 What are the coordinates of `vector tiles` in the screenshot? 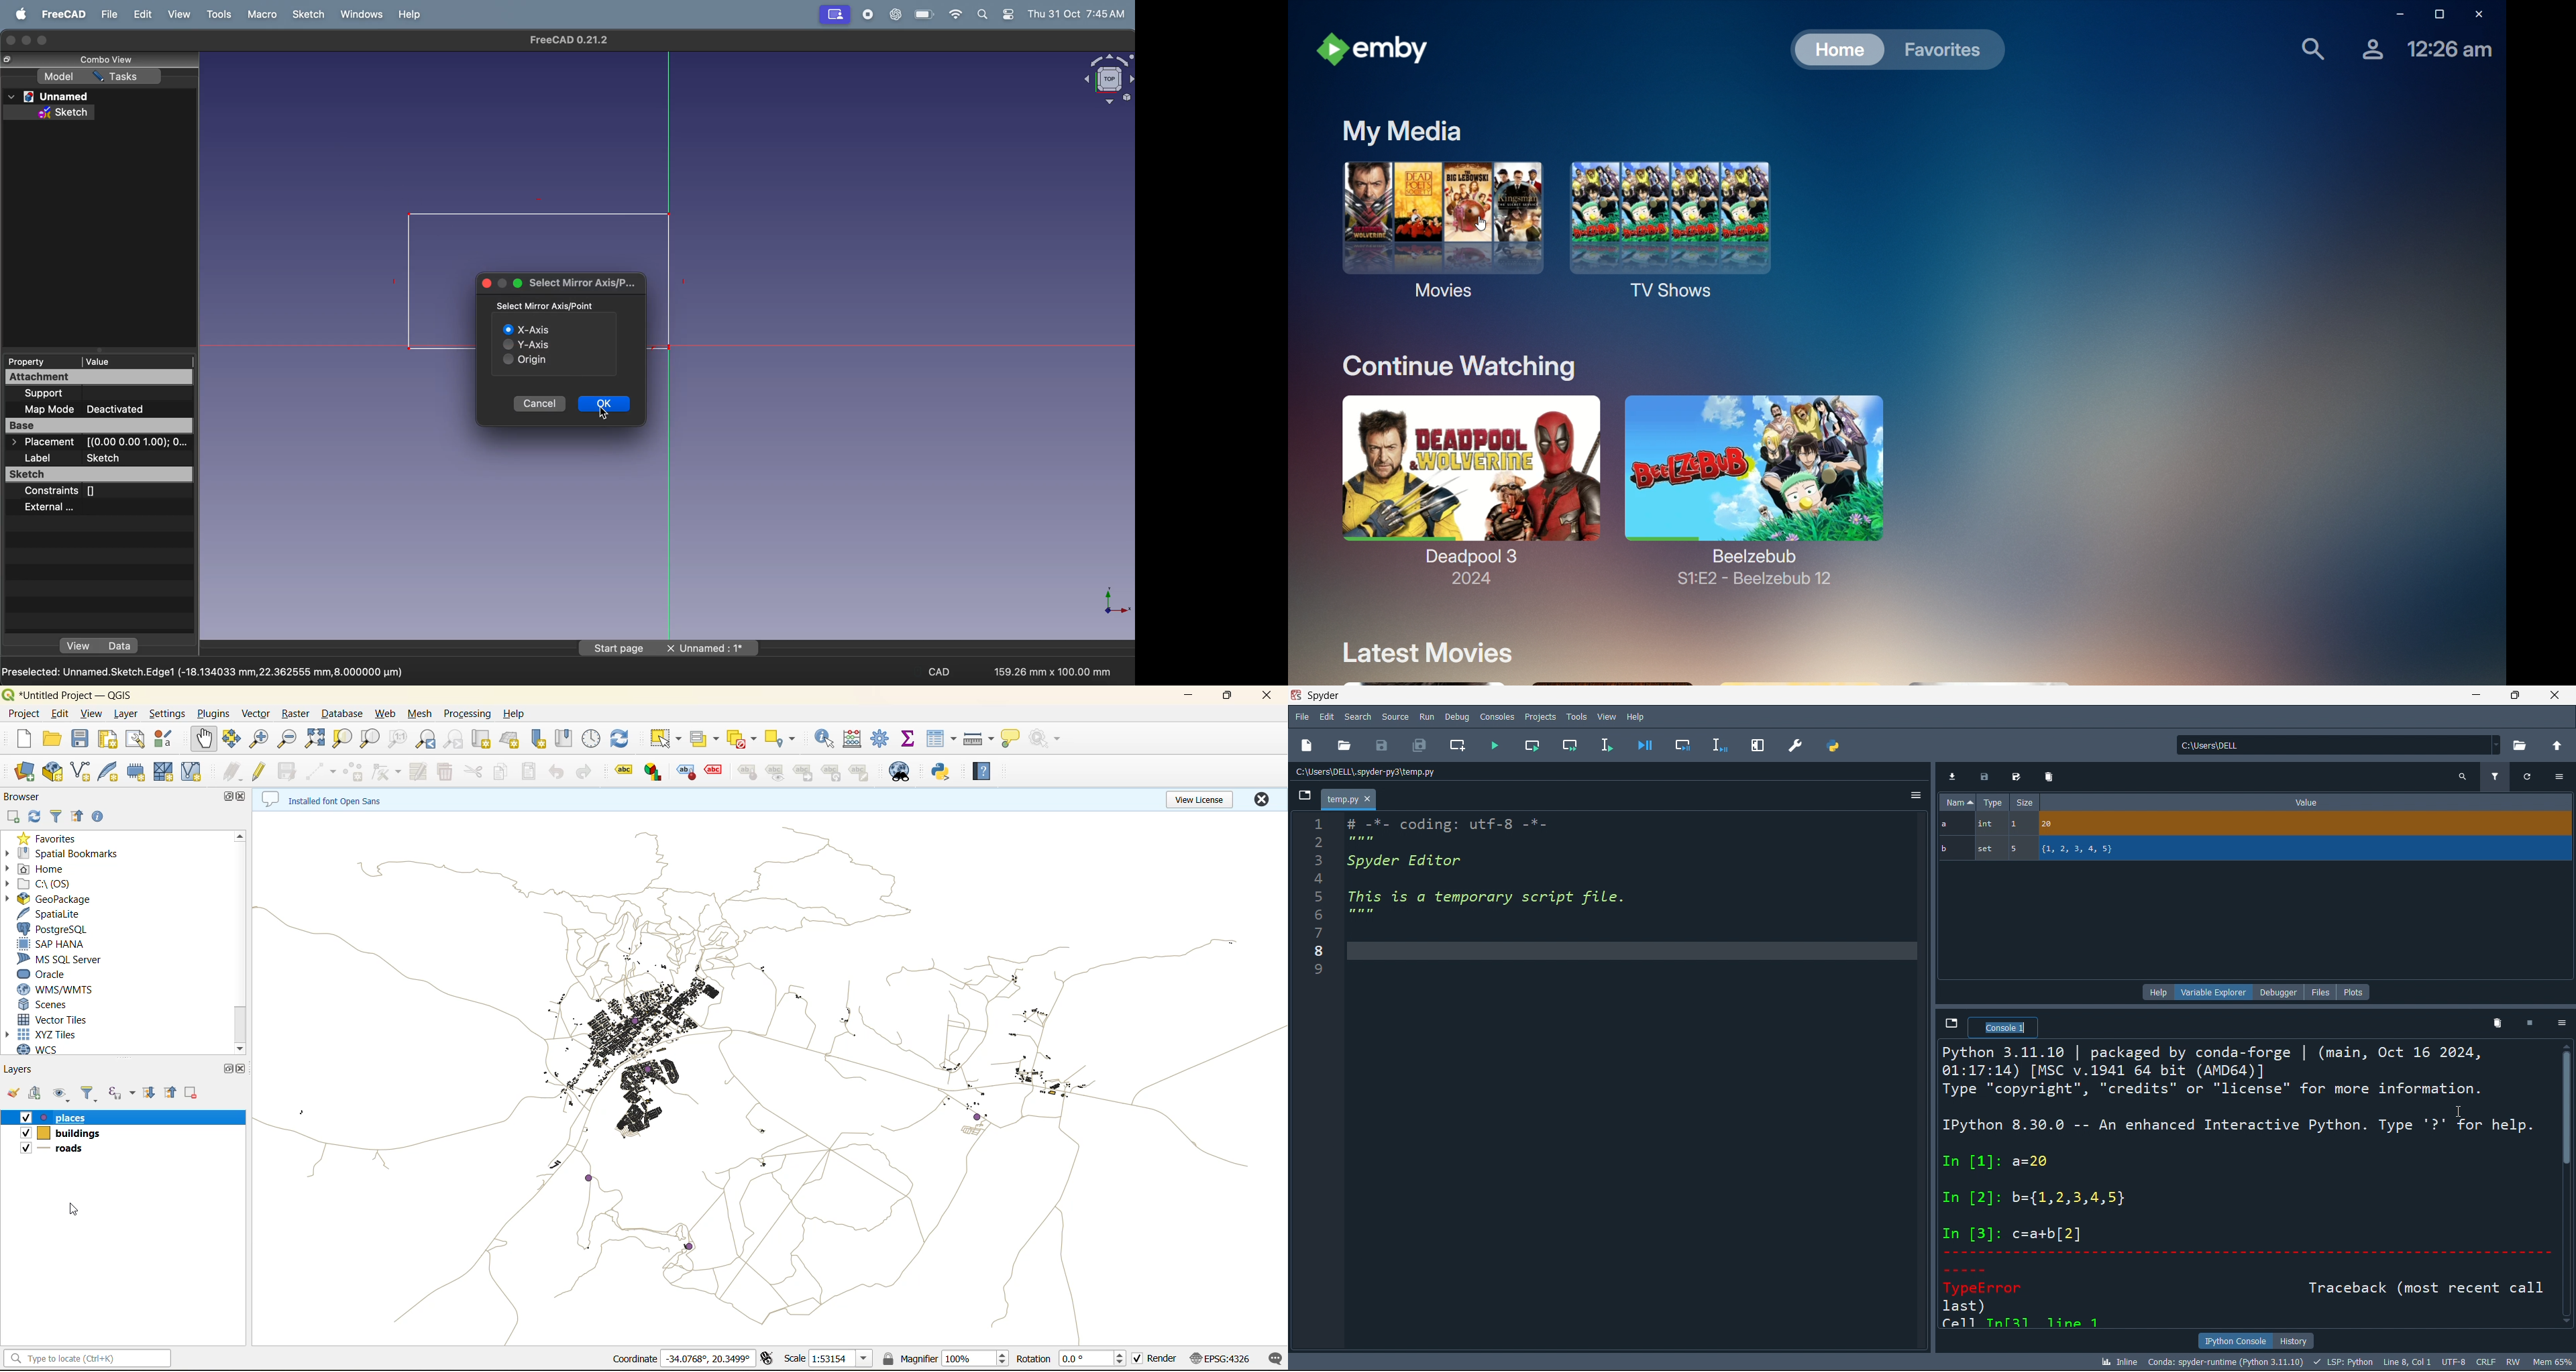 It's located at (56, 1018).